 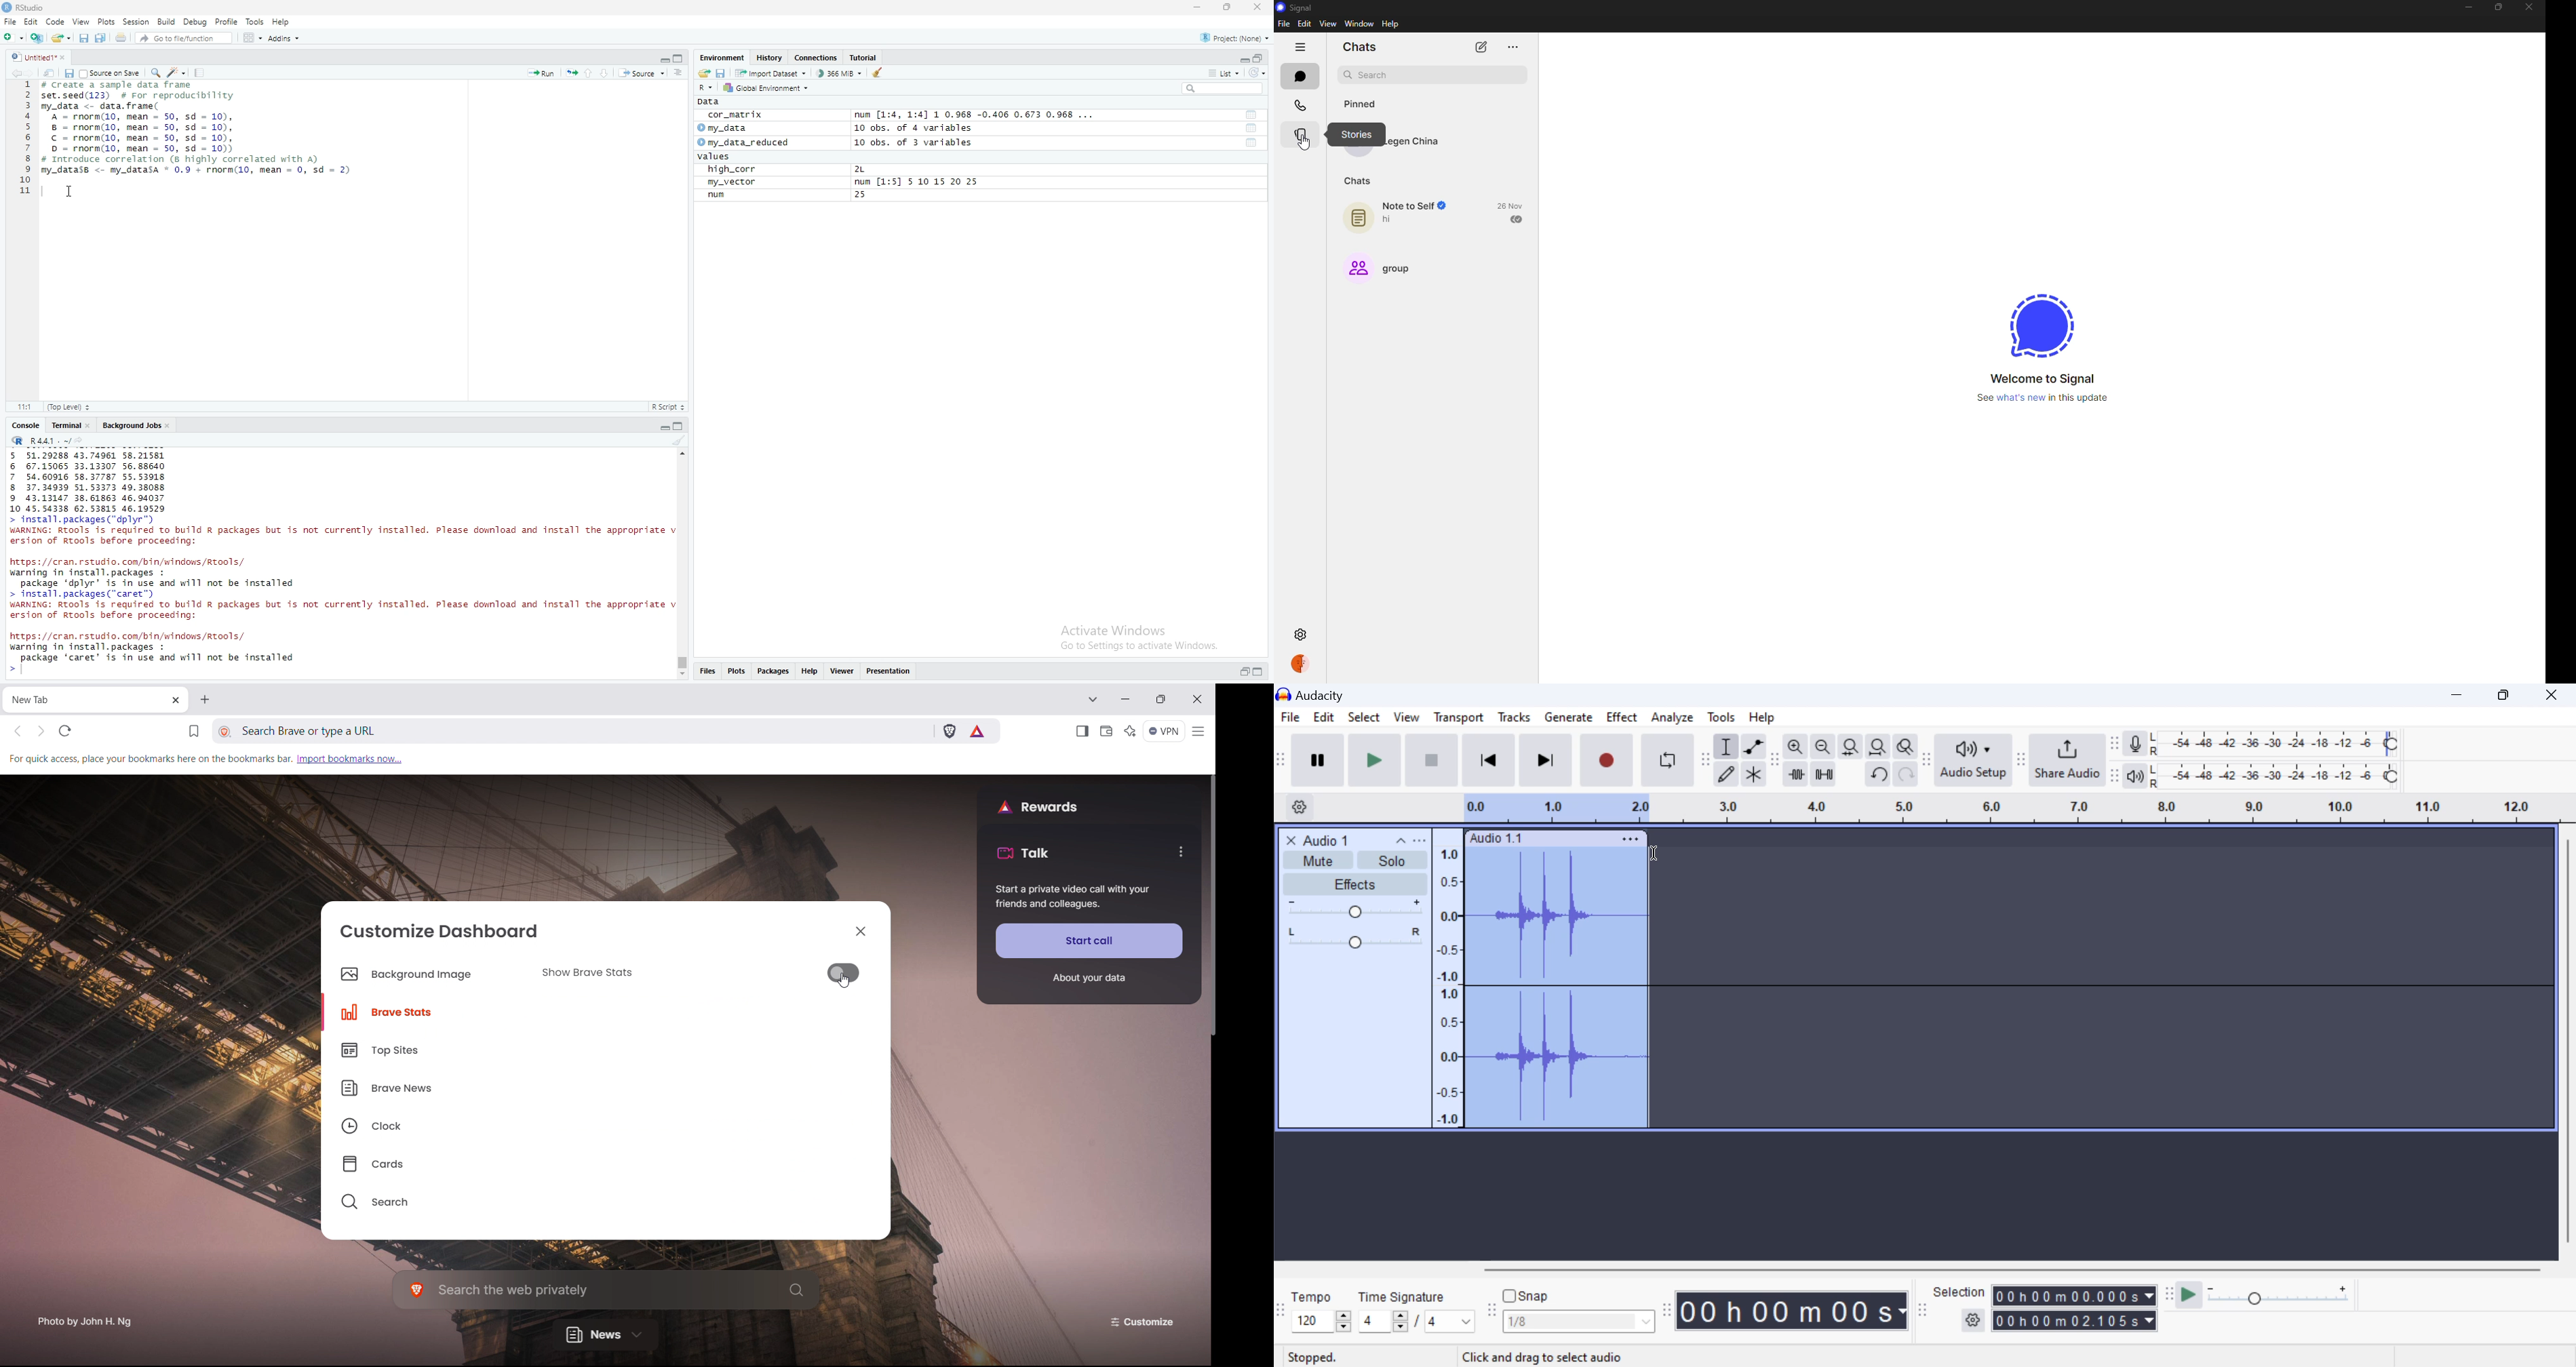 I want to click on Pan Center, so click(x=1359, y=937).